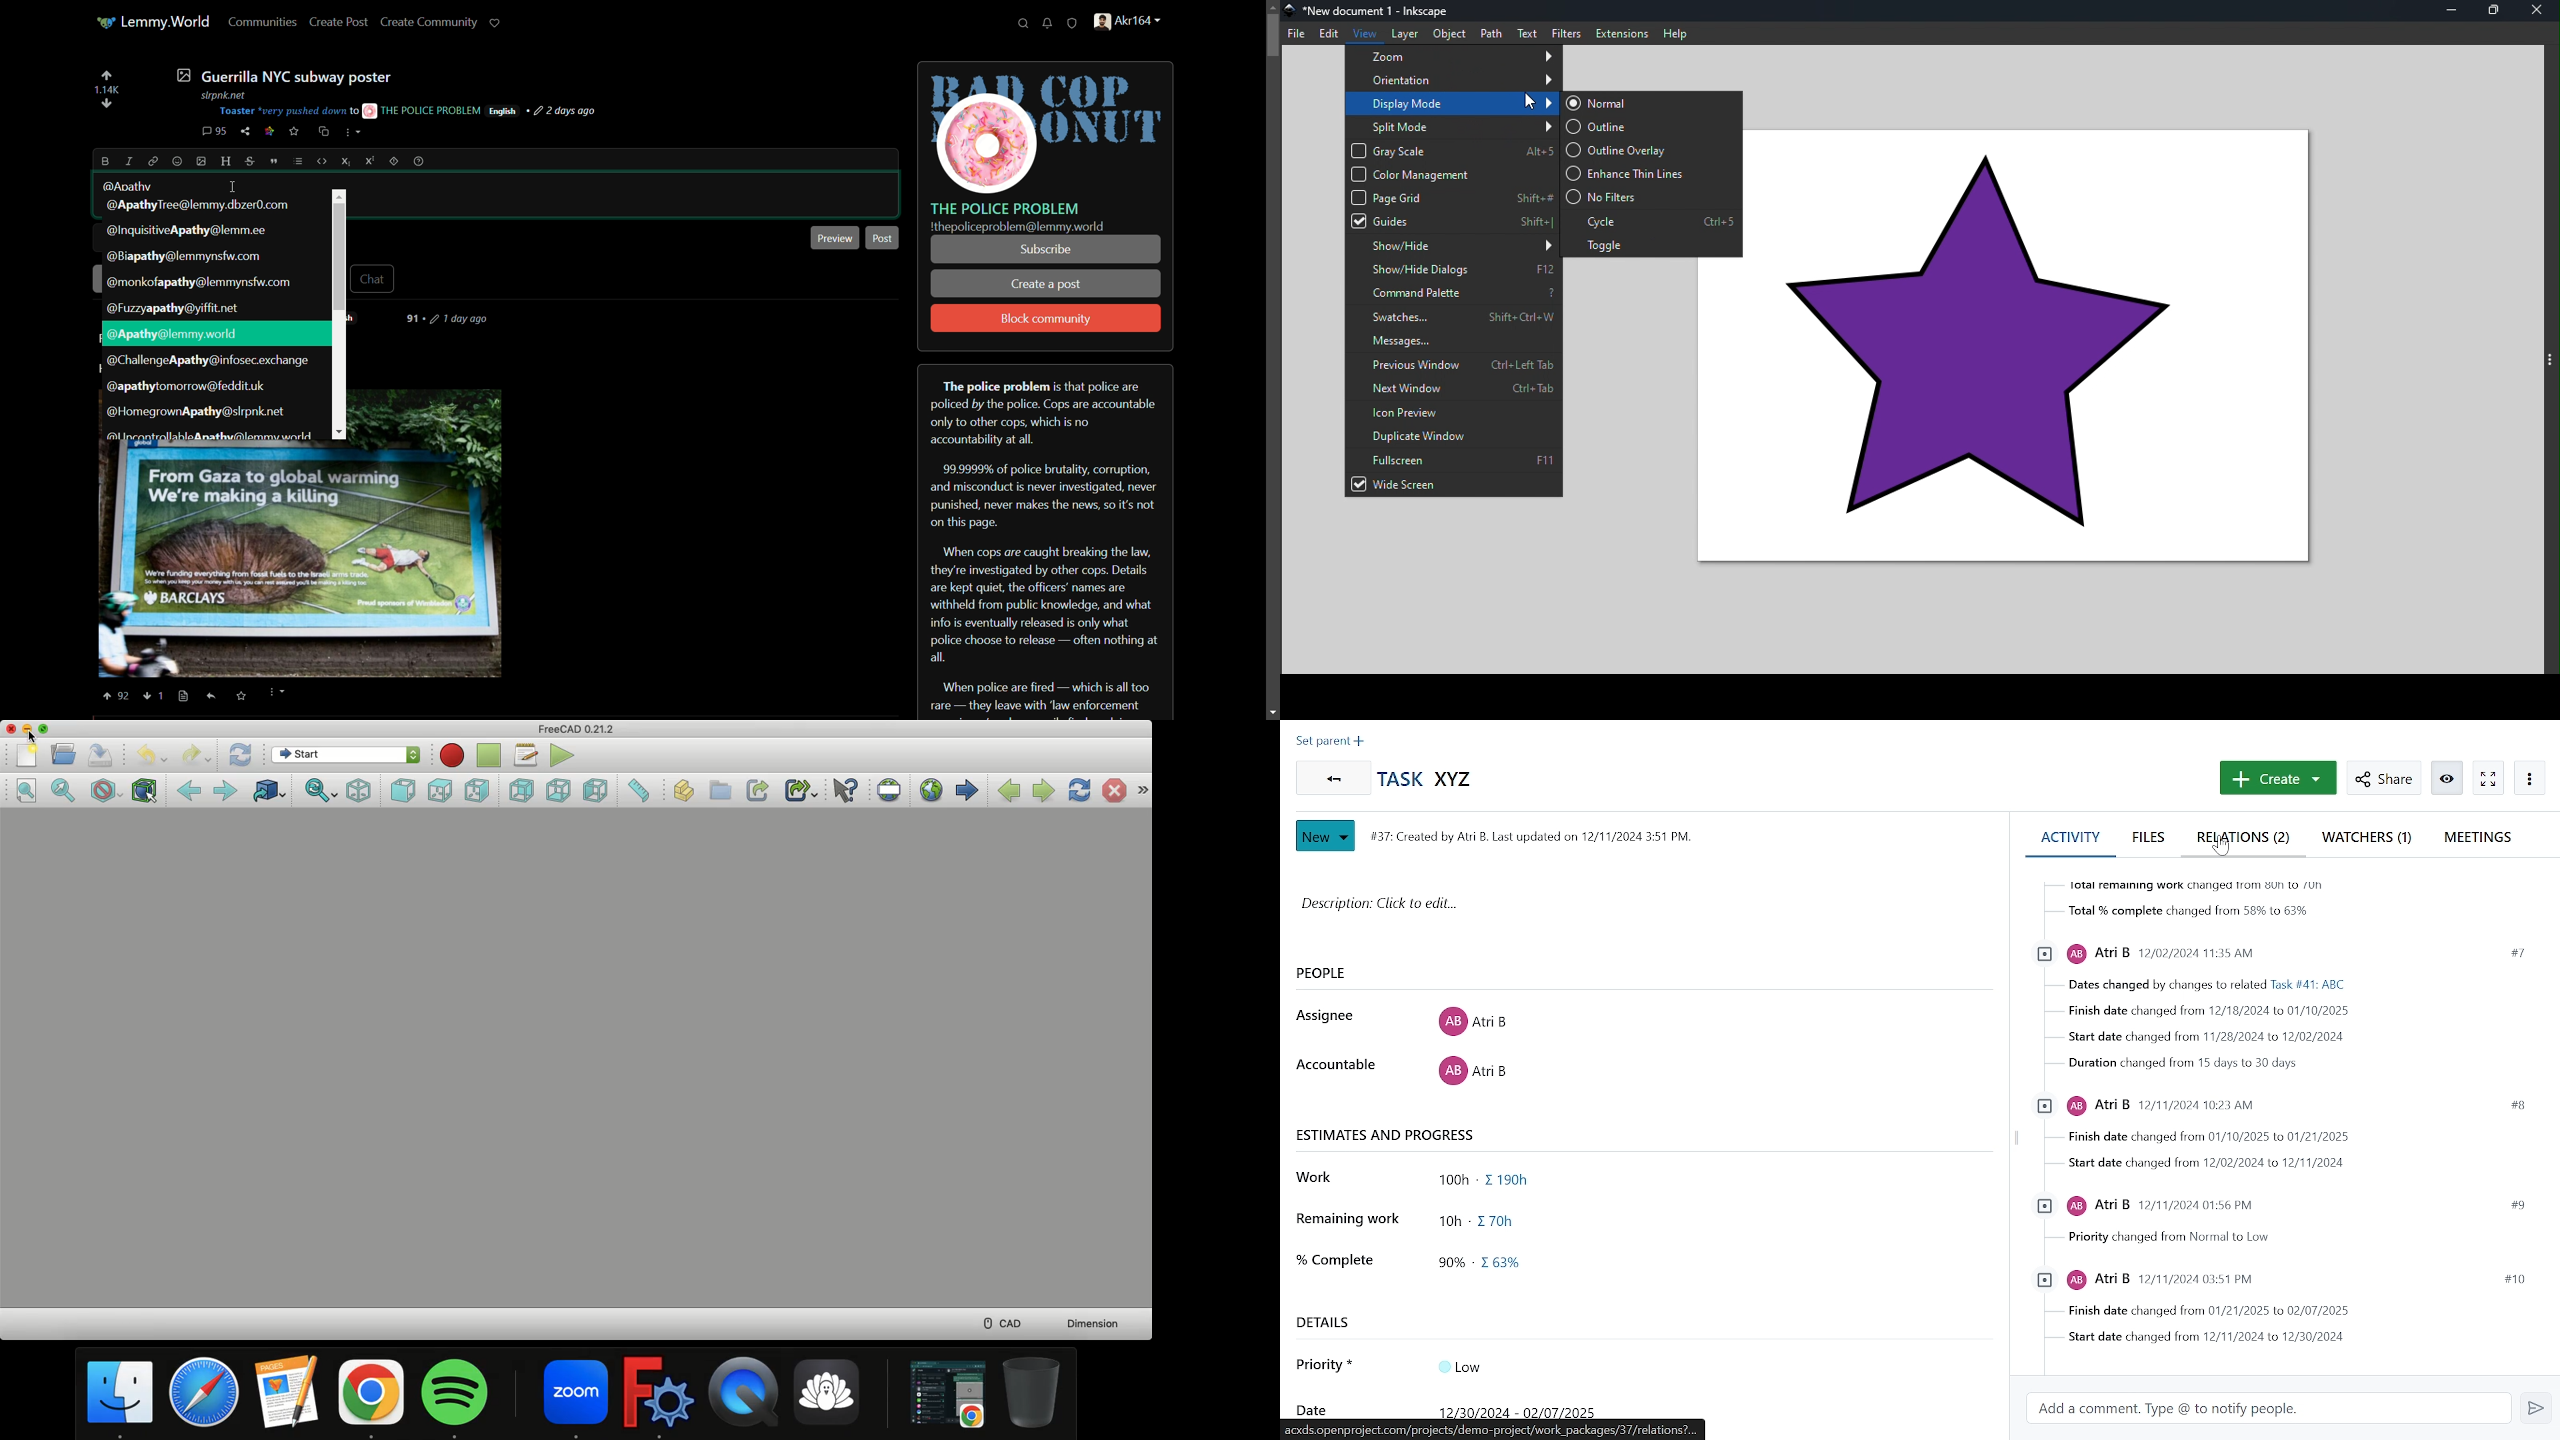  What do you see at coordinates (1451, 197) in the screenshot?
I see `Page grid` at bounding box center [1451, 197].